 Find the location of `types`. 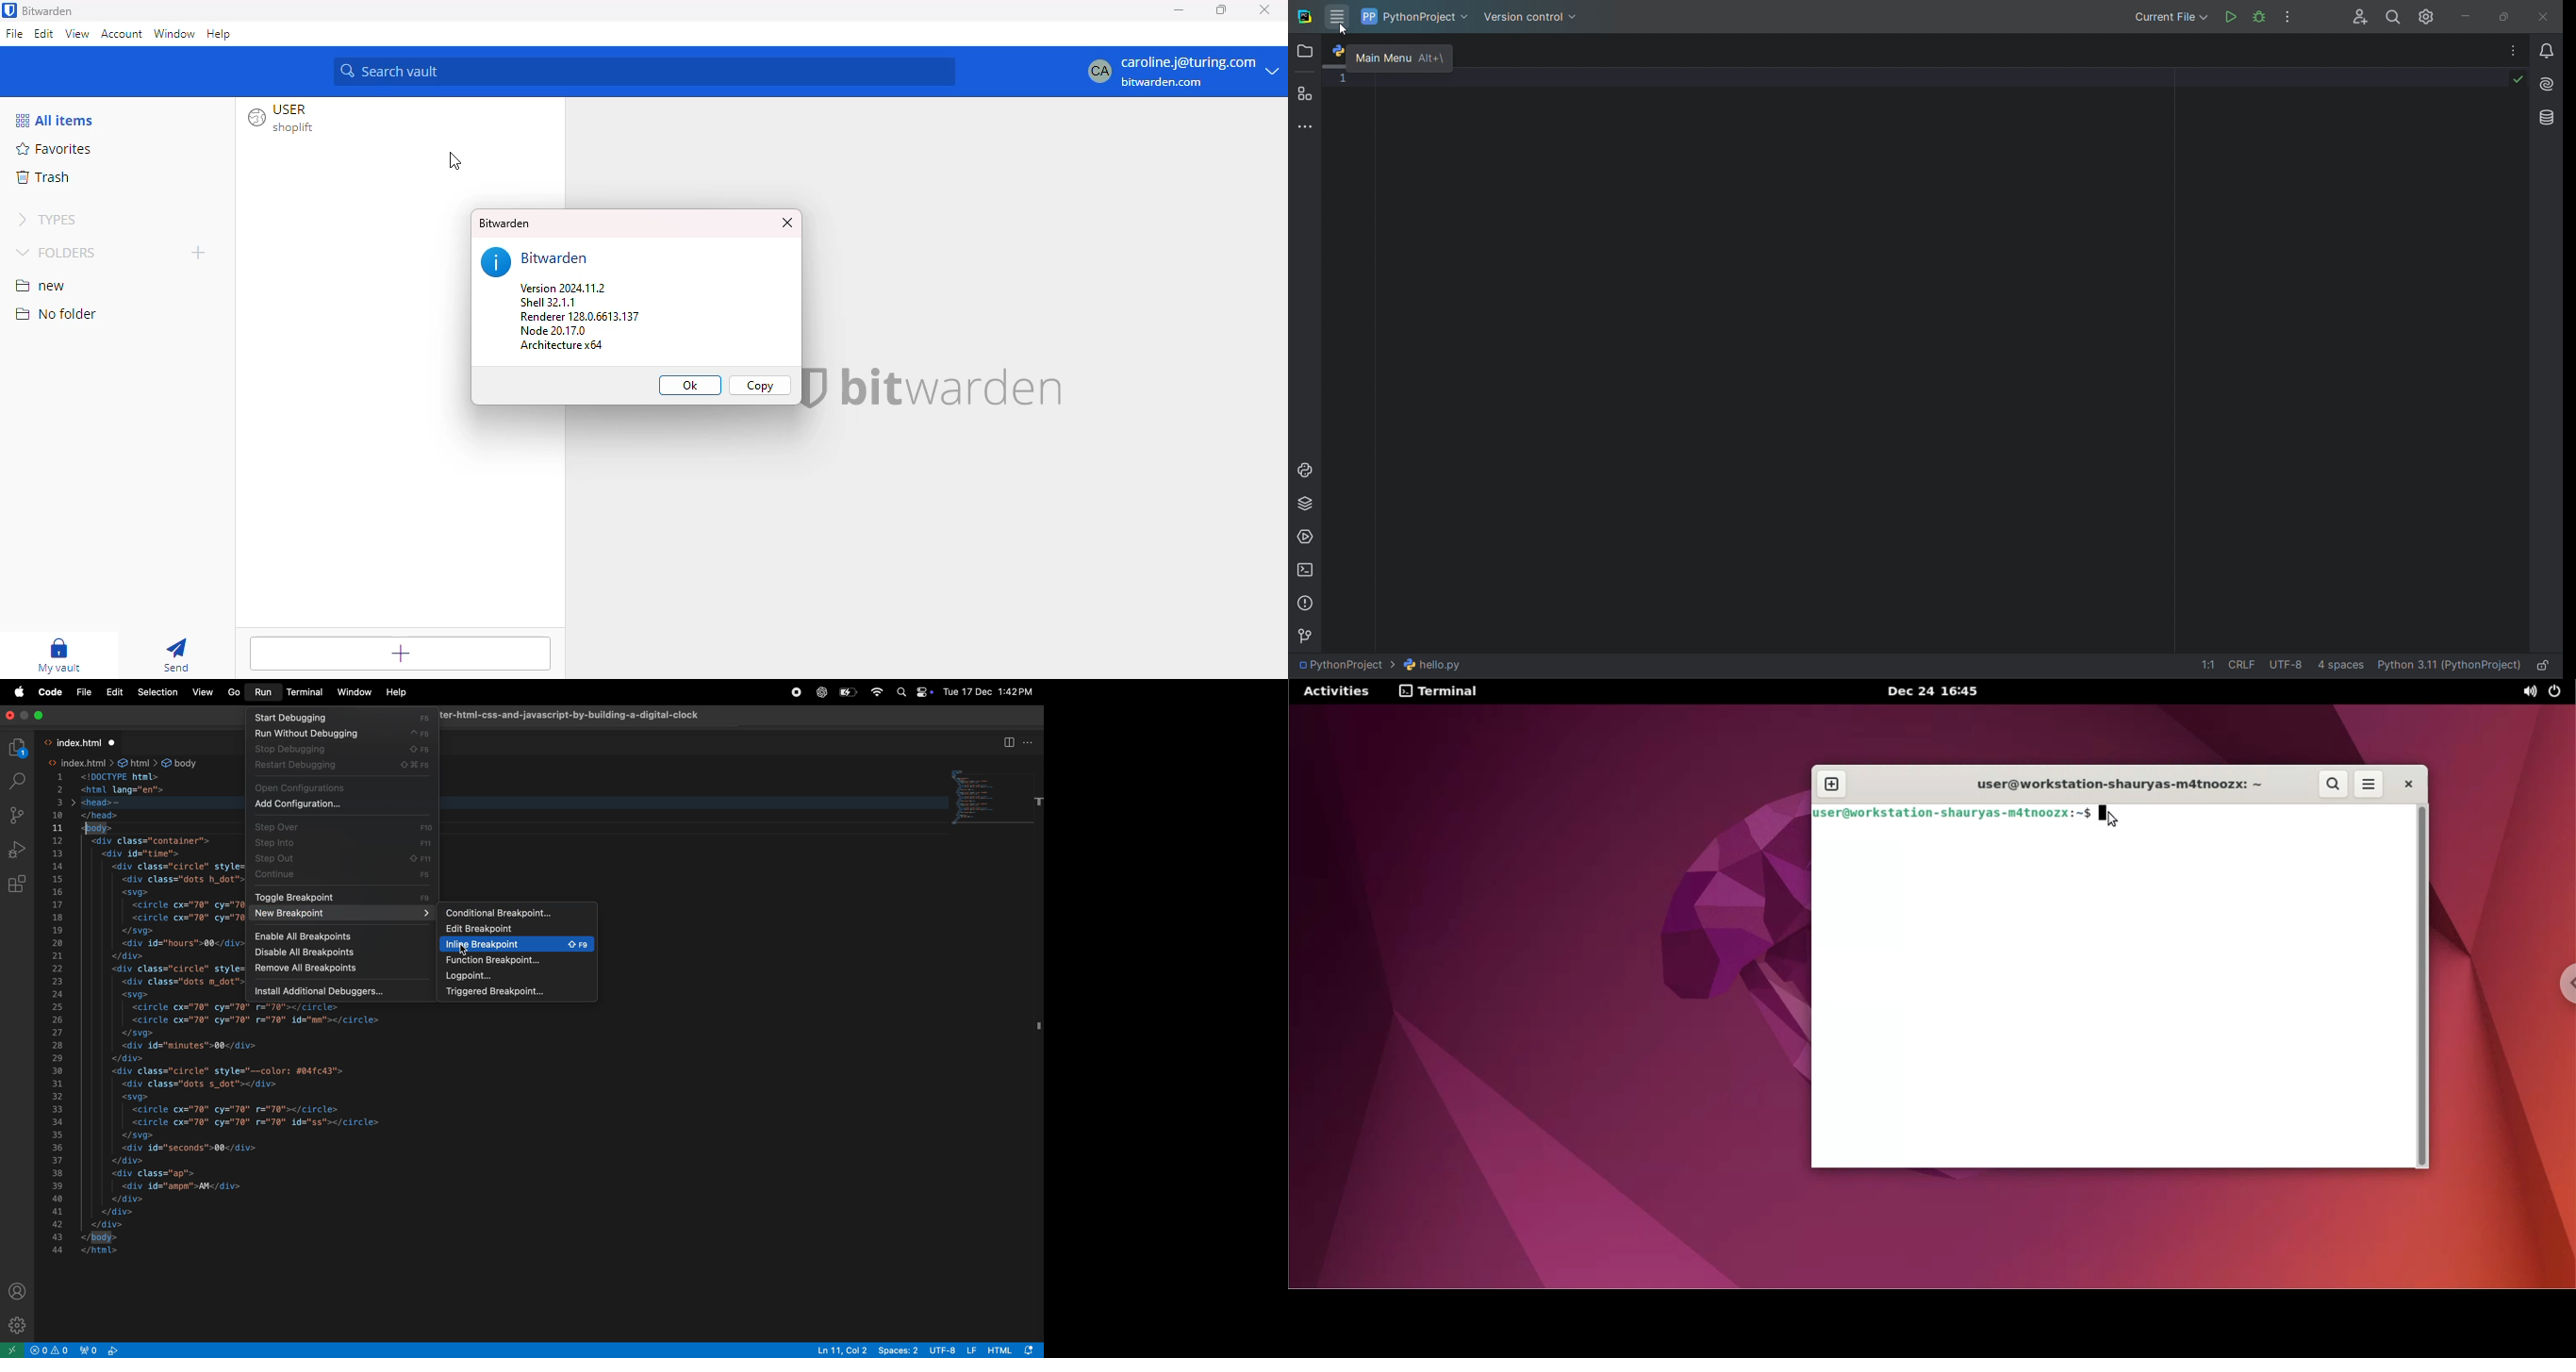

types is located at coordinates (46, 219).